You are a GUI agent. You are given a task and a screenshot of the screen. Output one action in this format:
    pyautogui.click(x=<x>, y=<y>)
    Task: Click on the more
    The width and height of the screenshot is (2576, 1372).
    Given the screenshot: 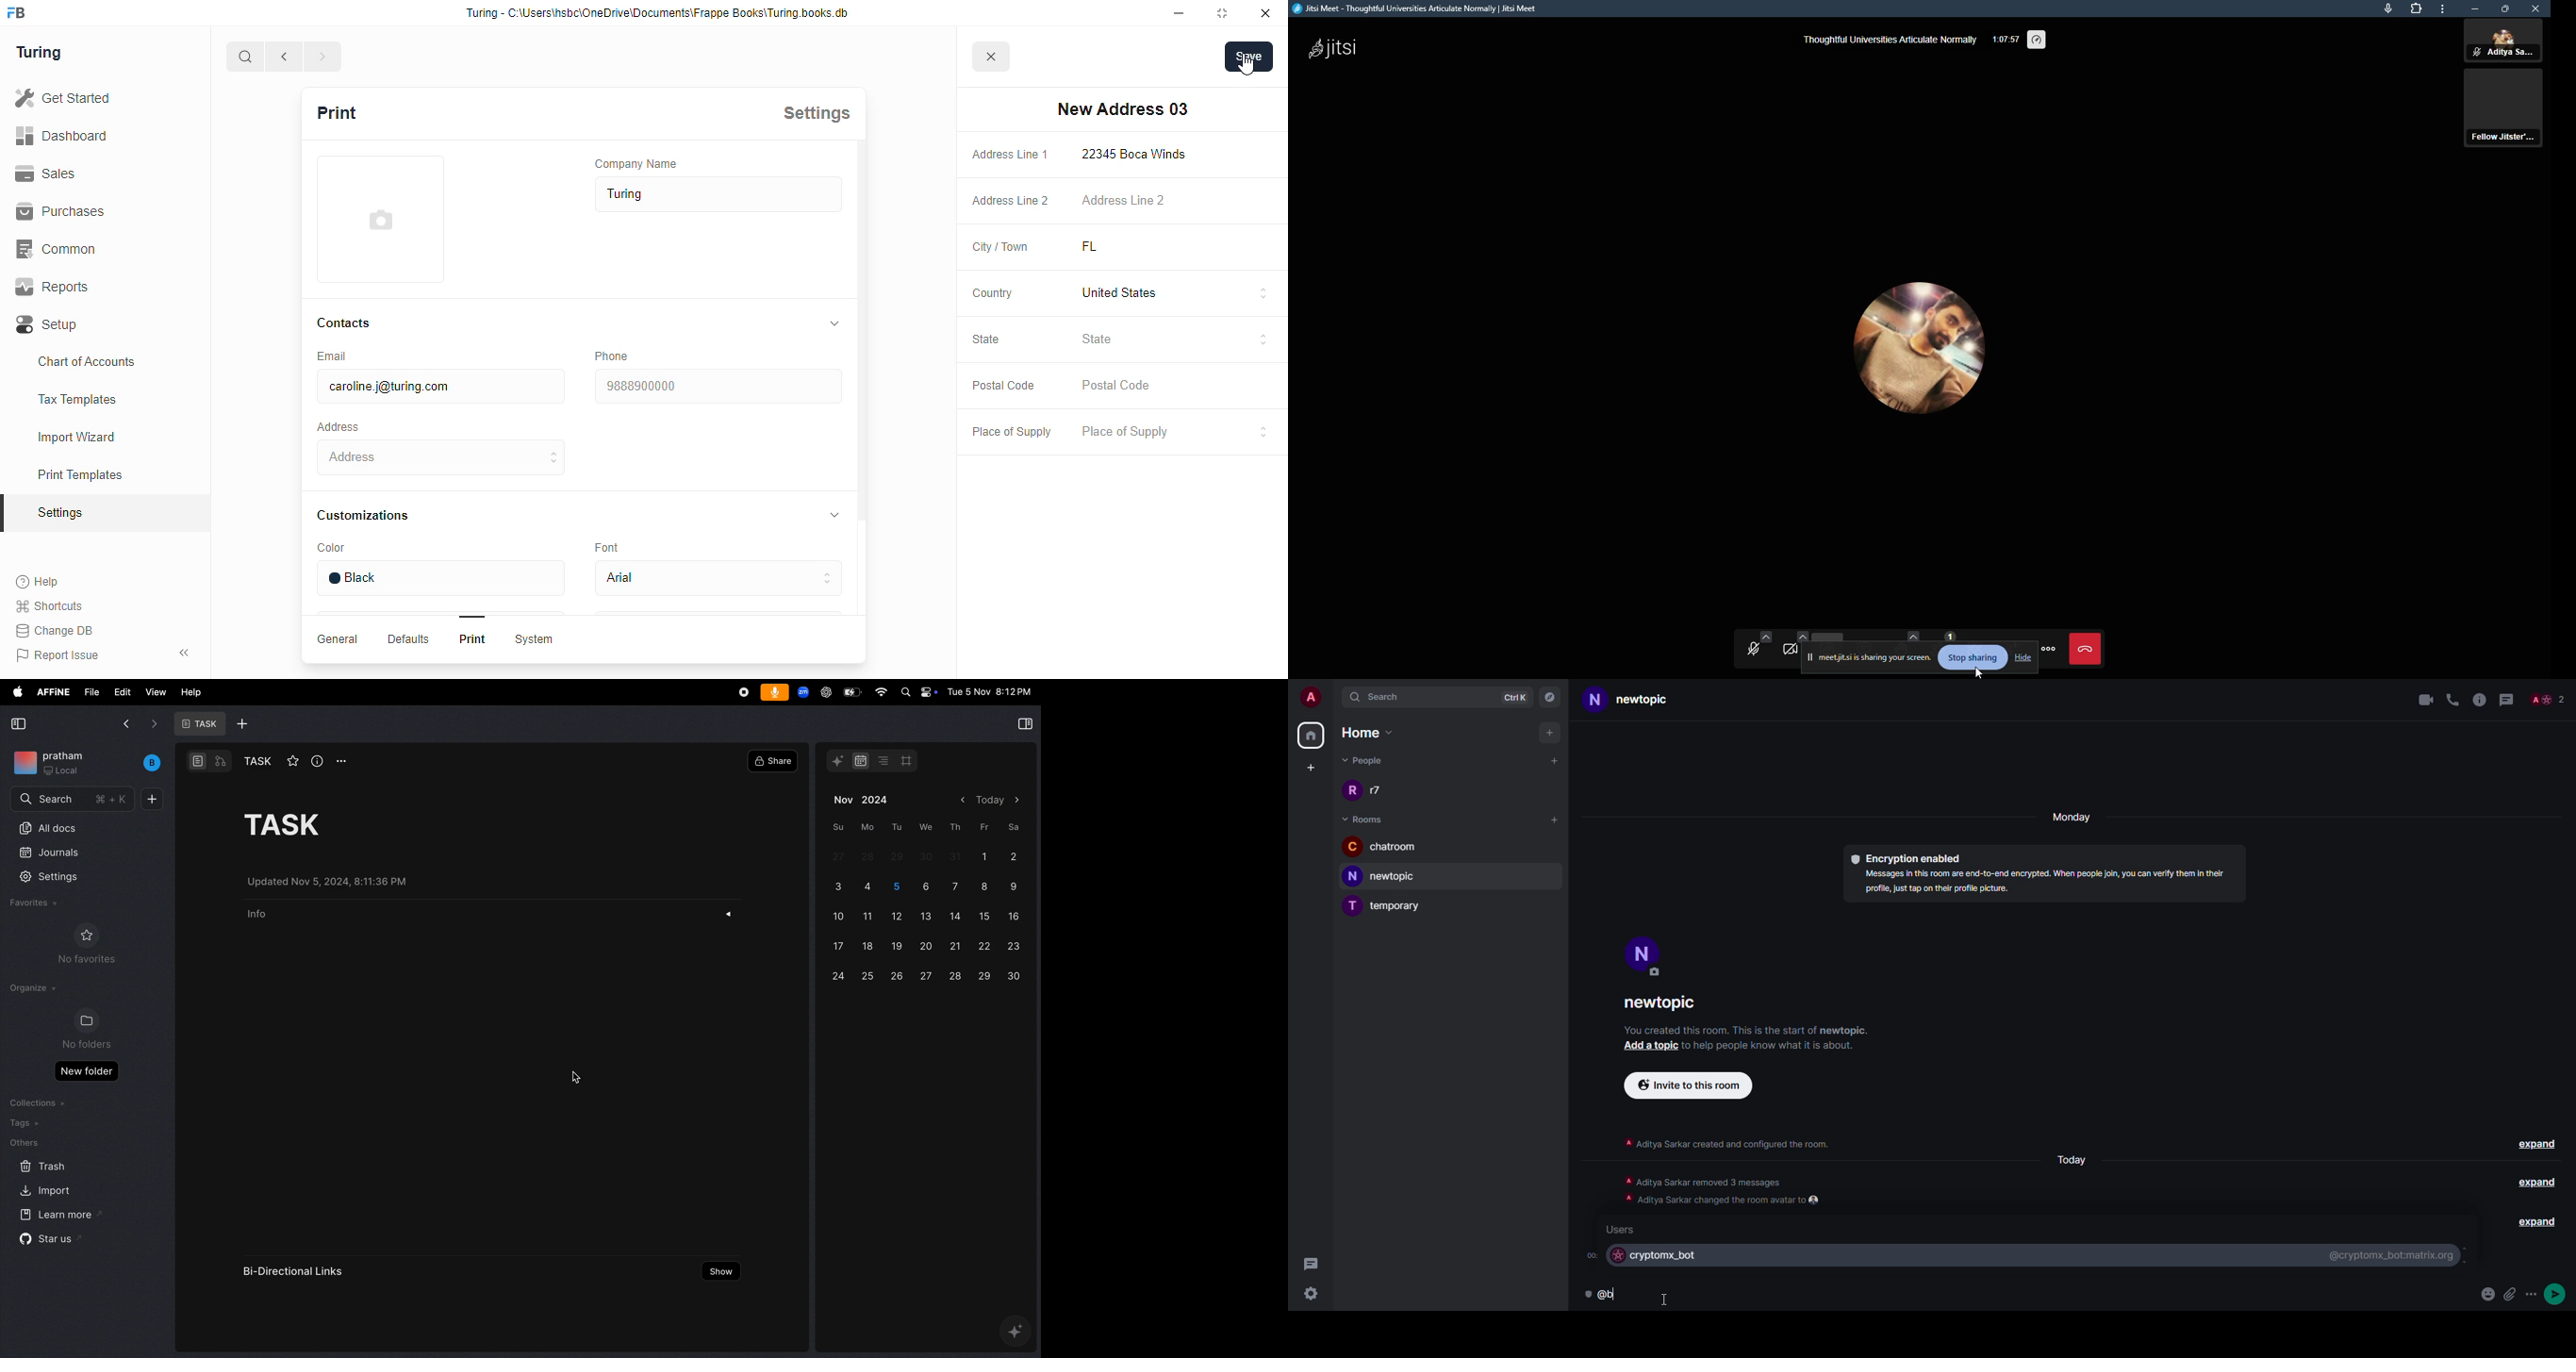 What is the action you would take?
    pyautogui.click(x=2532, y=1294)
    